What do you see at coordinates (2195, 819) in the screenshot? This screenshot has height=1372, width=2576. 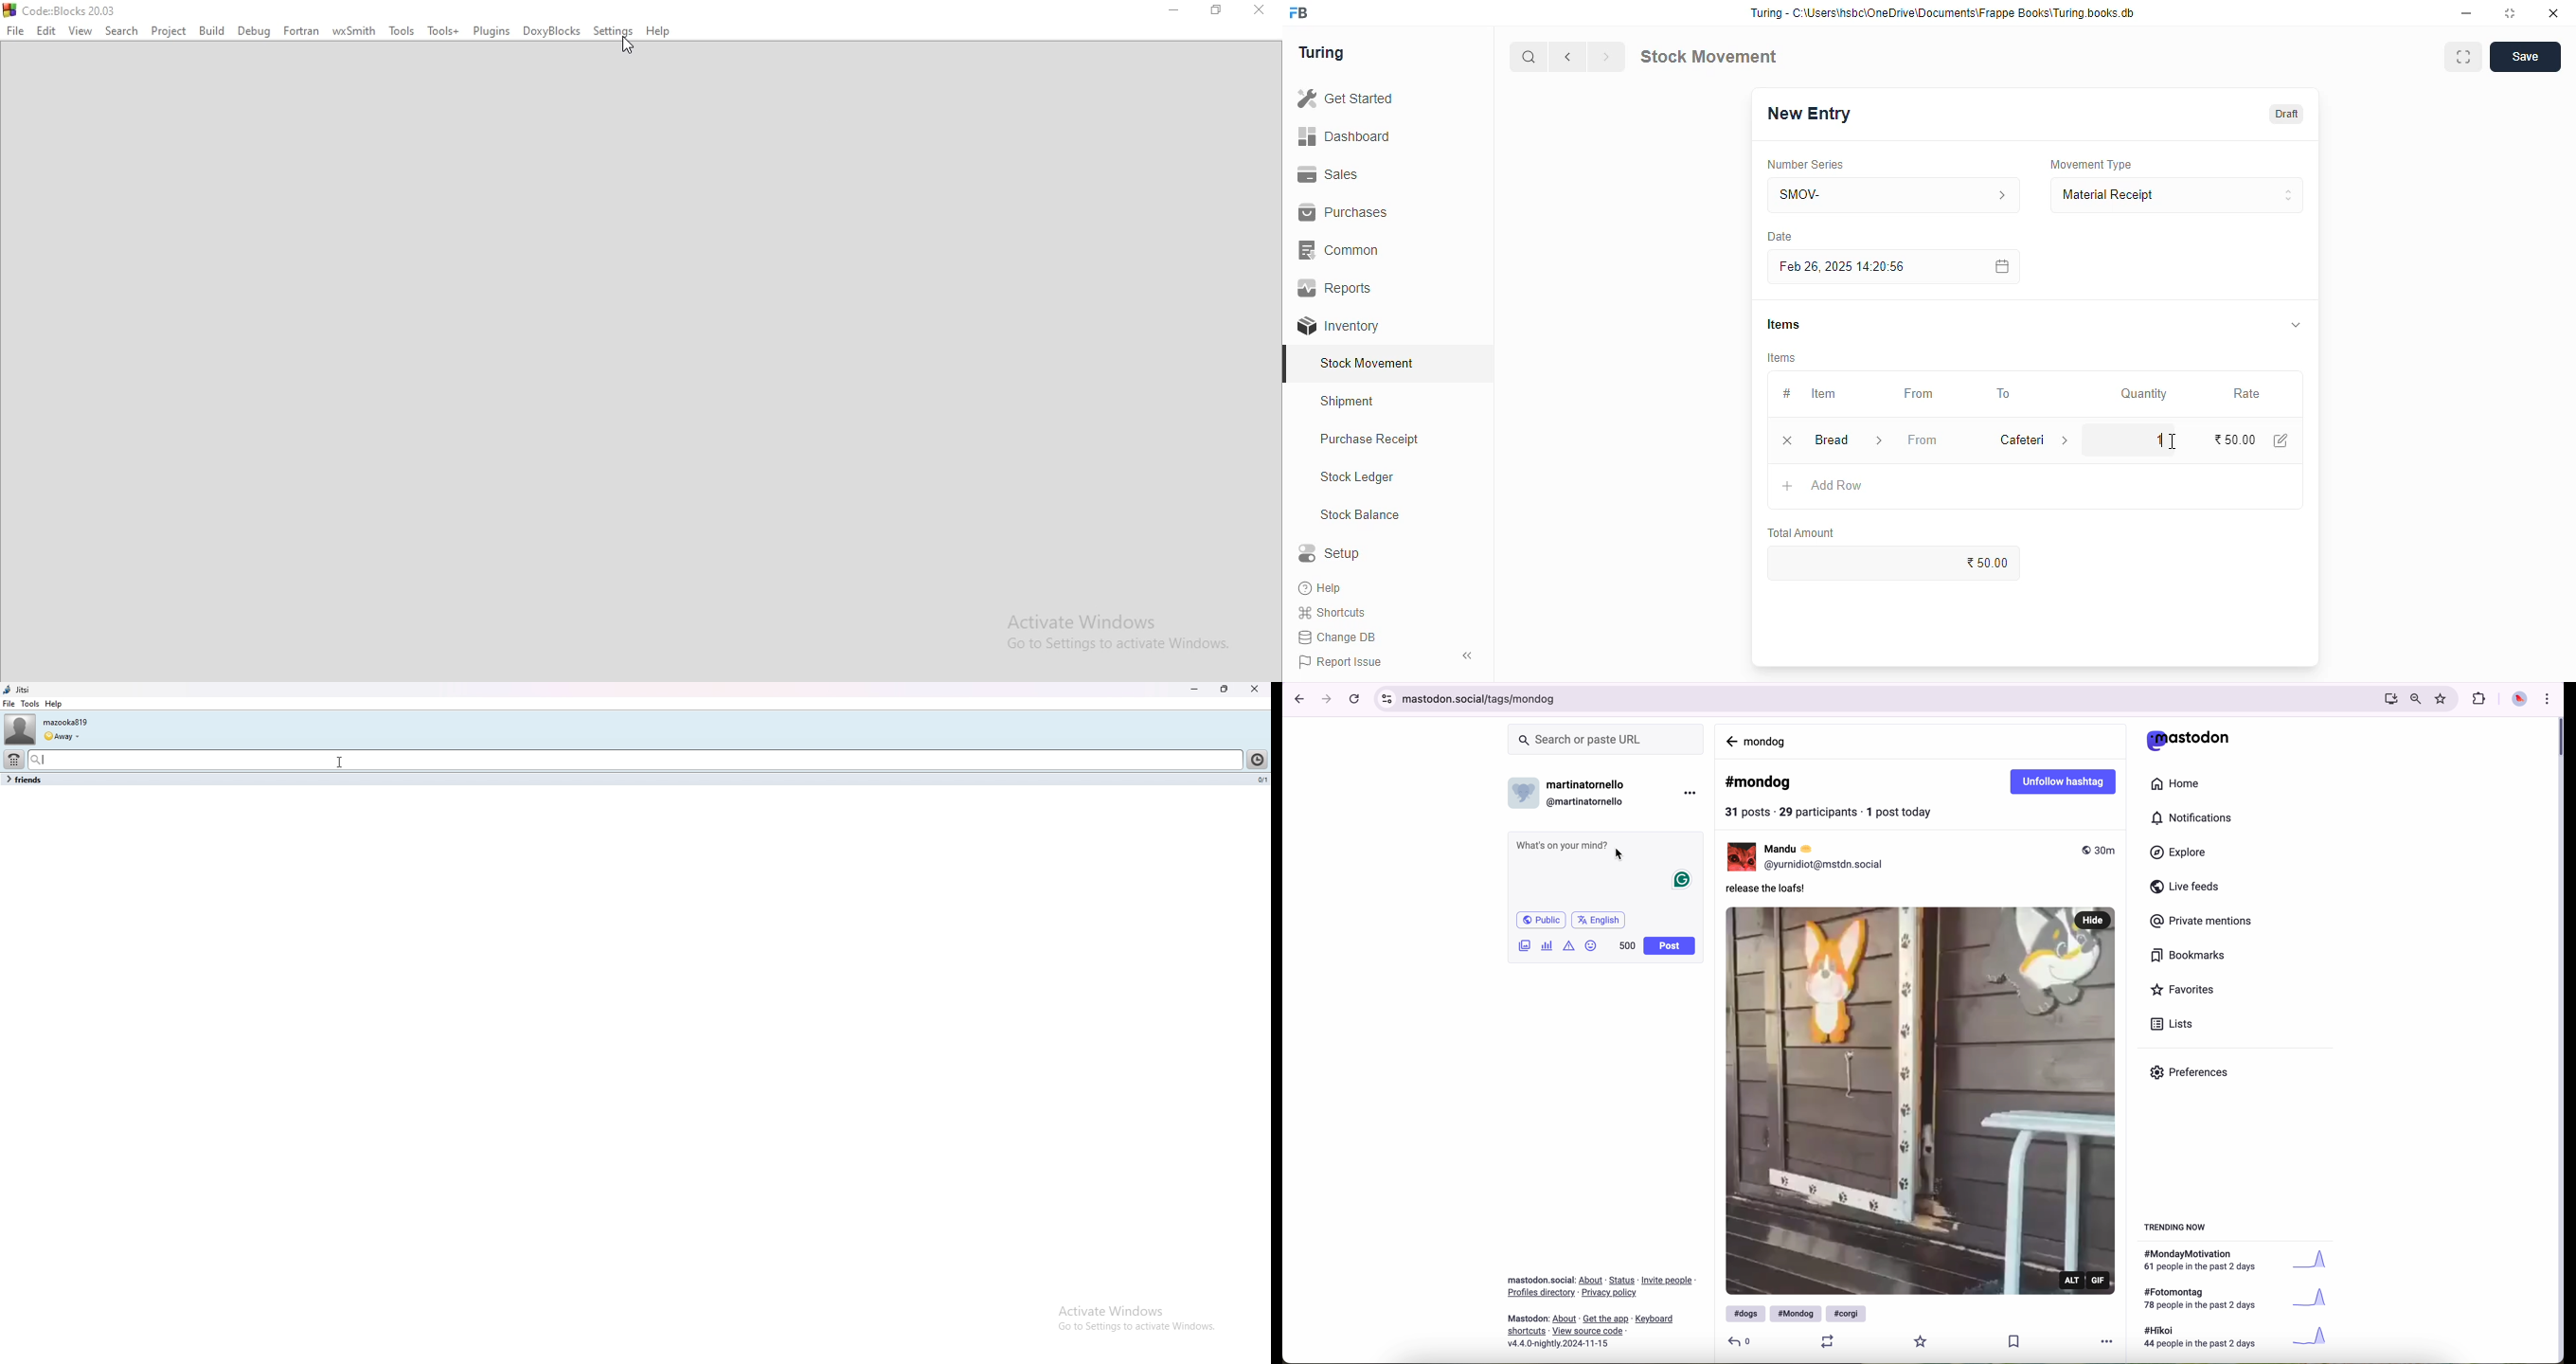 I see `notifications` at bounding box center [2195, 819].